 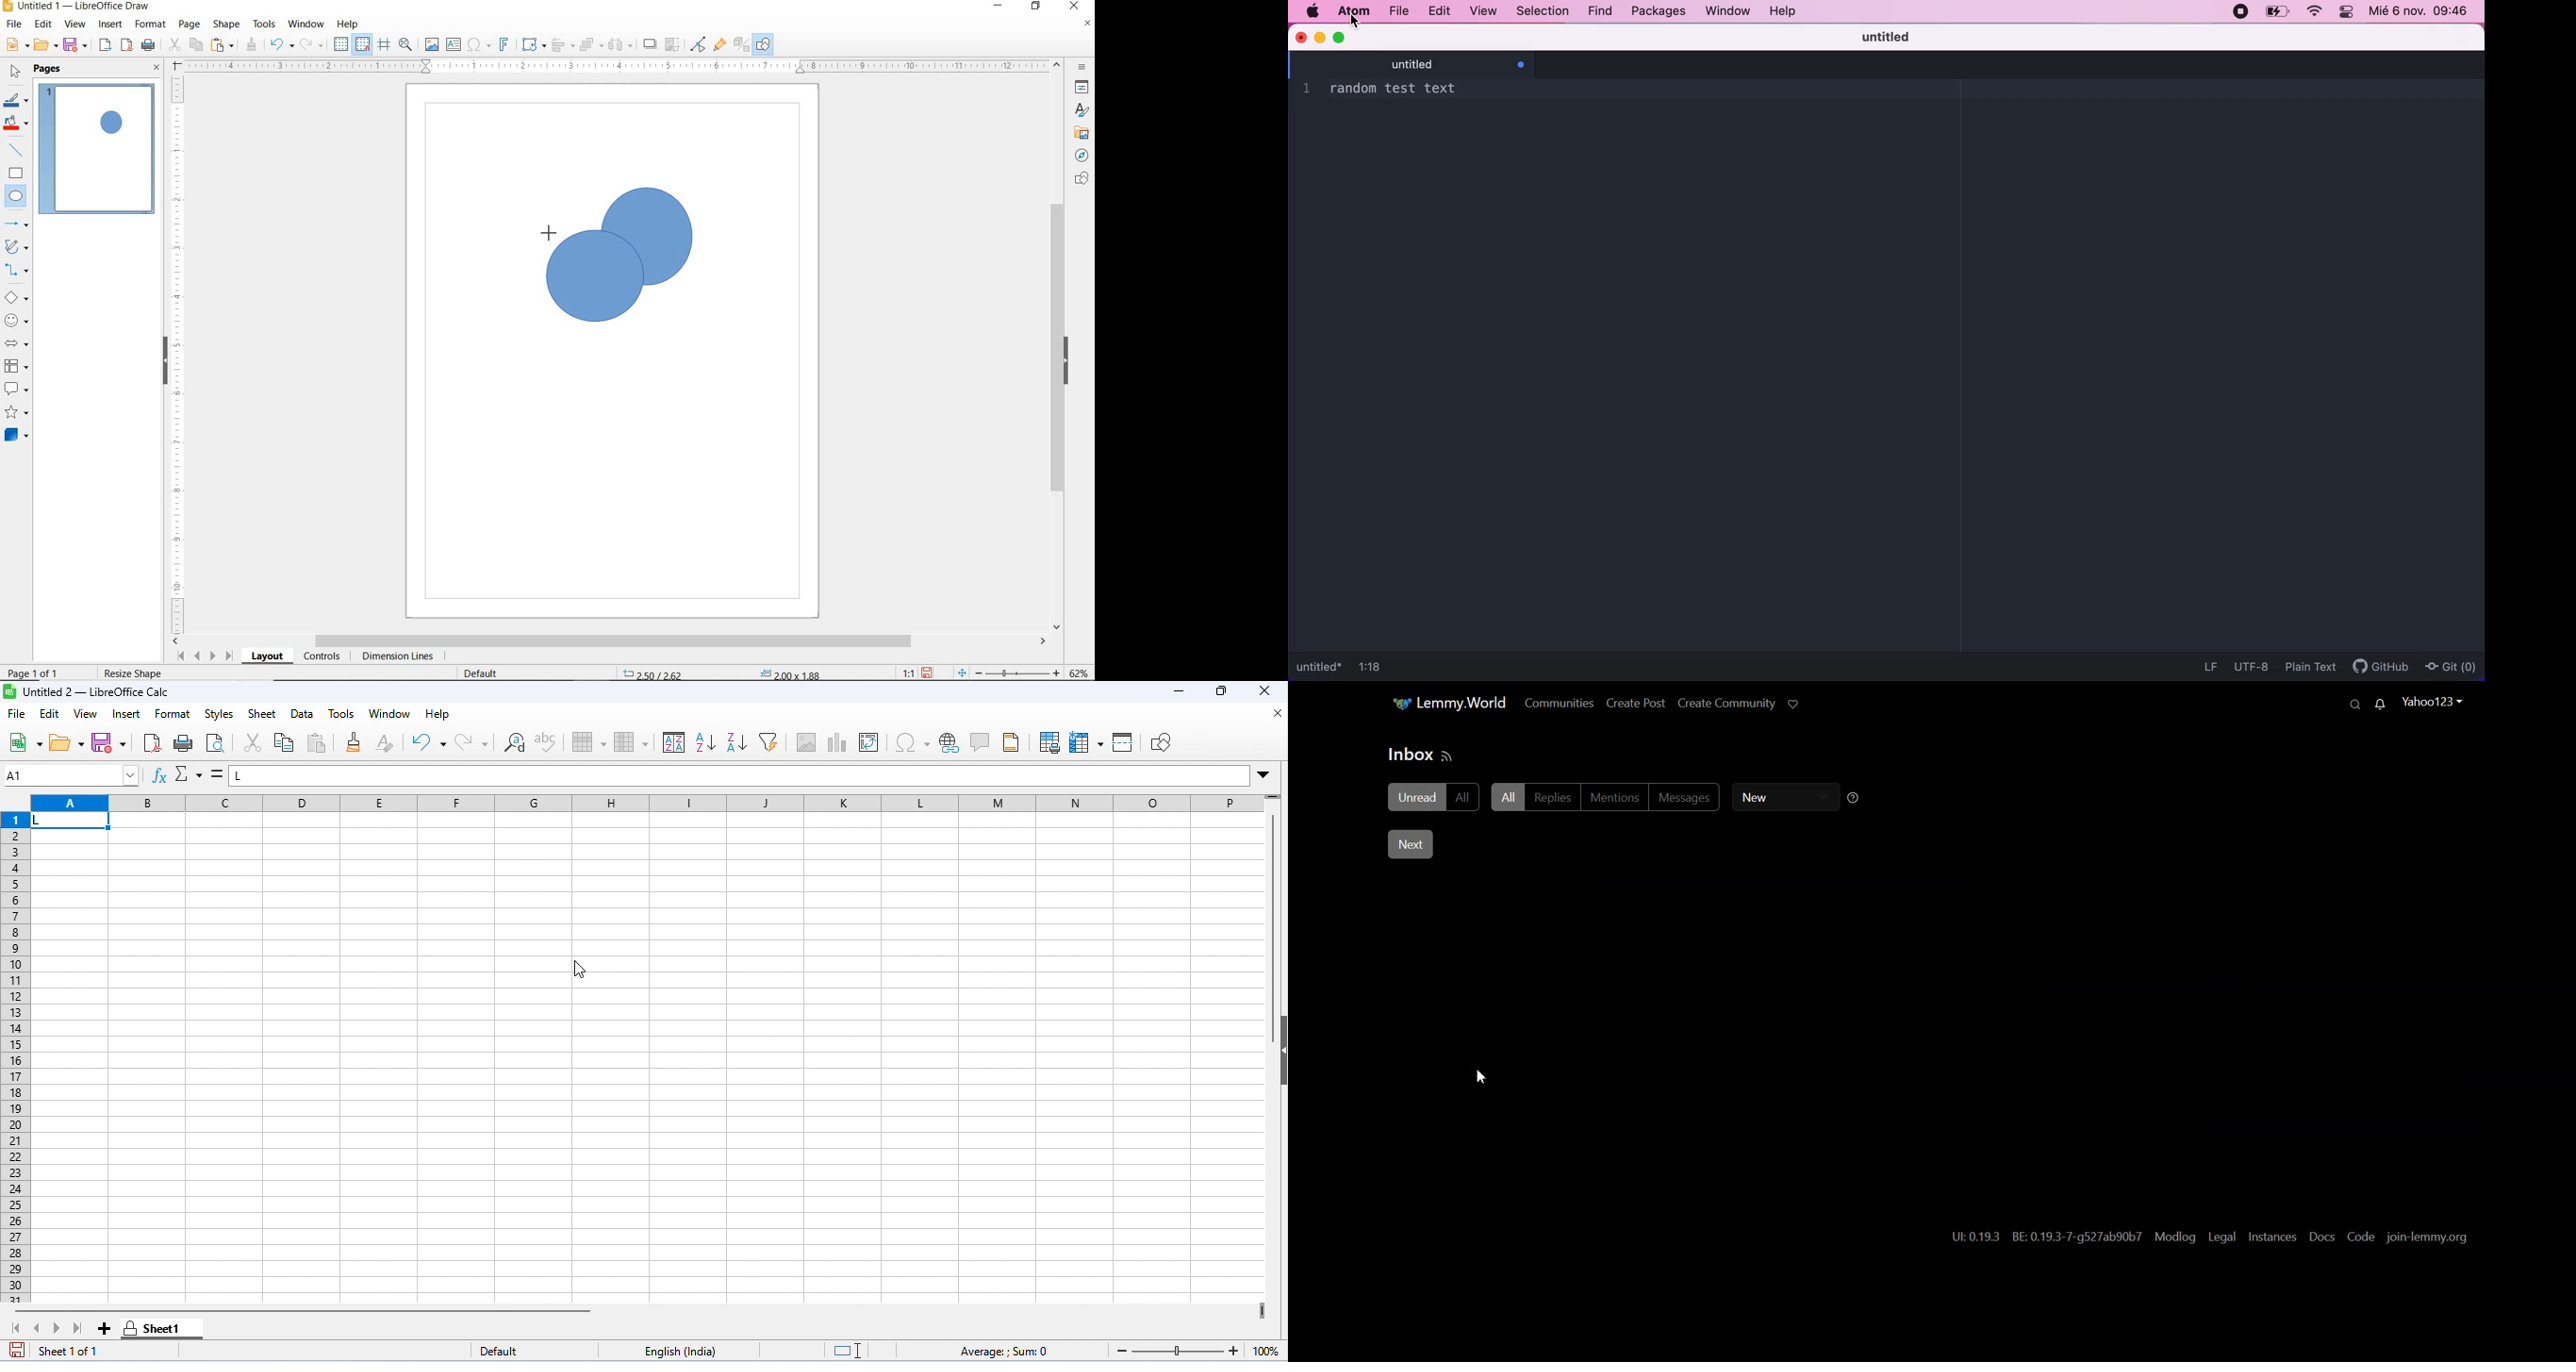 What do you see at coordinates (224, 45) in the screenshot?
I see `PASTE` at bounding box center [224, 45].